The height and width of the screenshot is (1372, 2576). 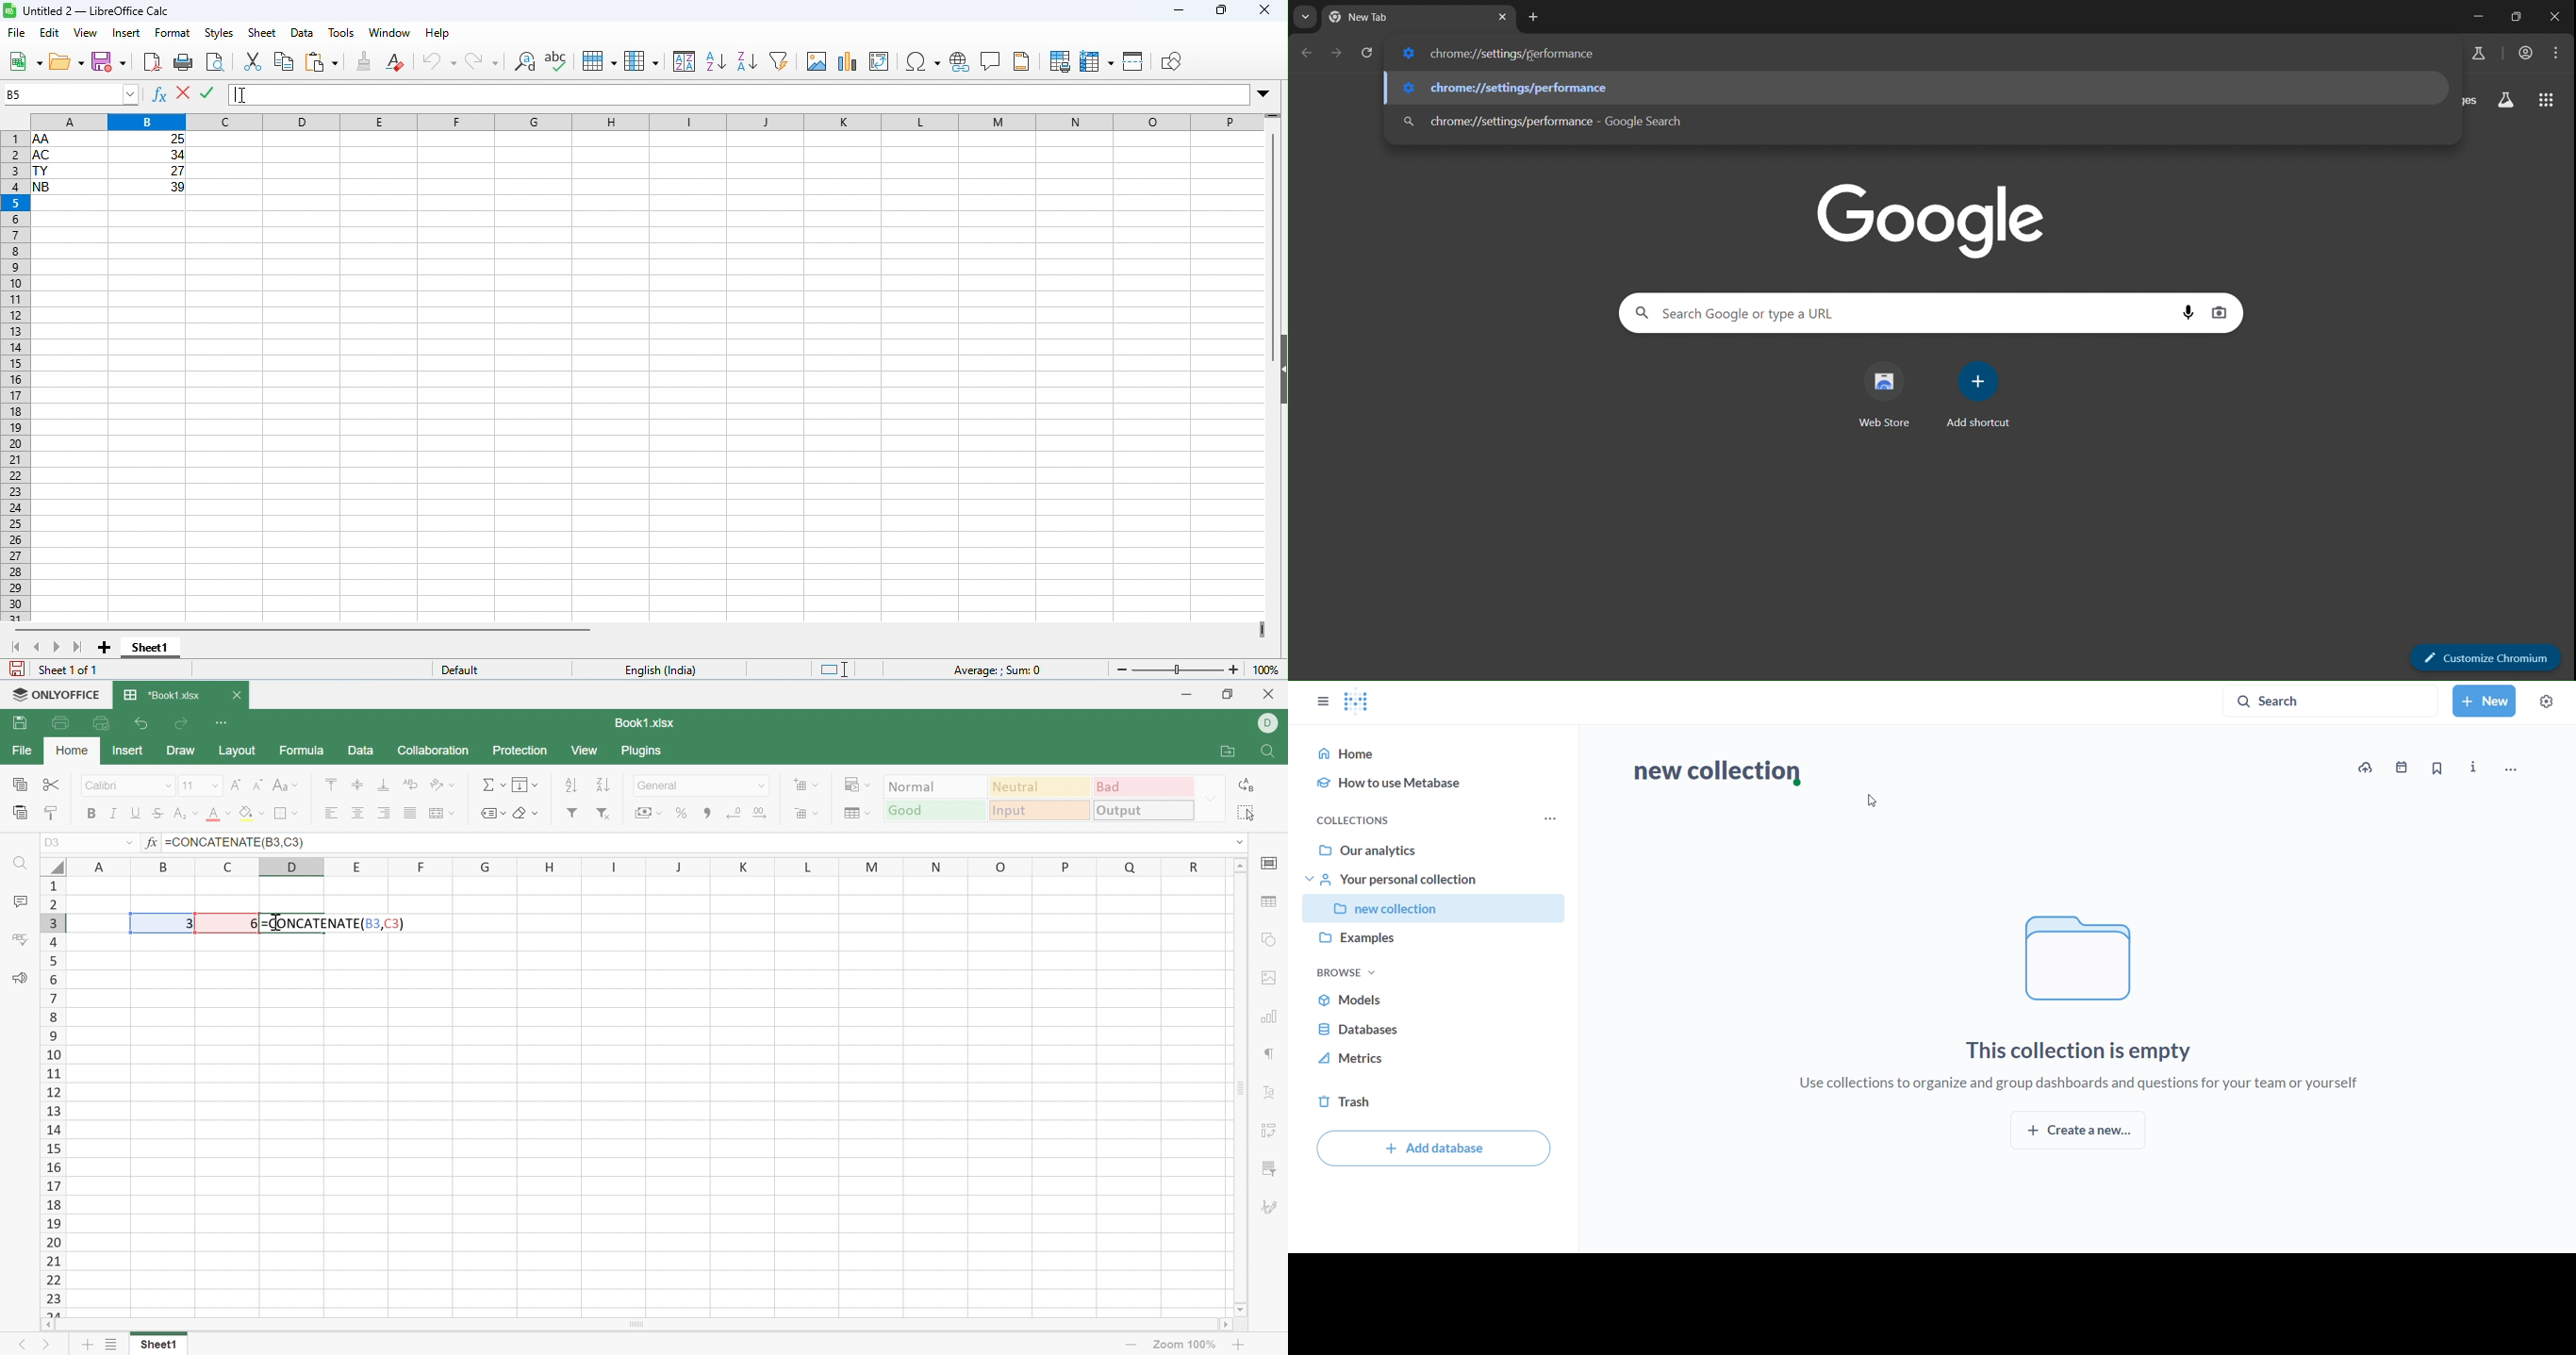 What do you see at coordinates (156, 843) in the screenshot?
I see `fx` at bounding box center [156, 843].